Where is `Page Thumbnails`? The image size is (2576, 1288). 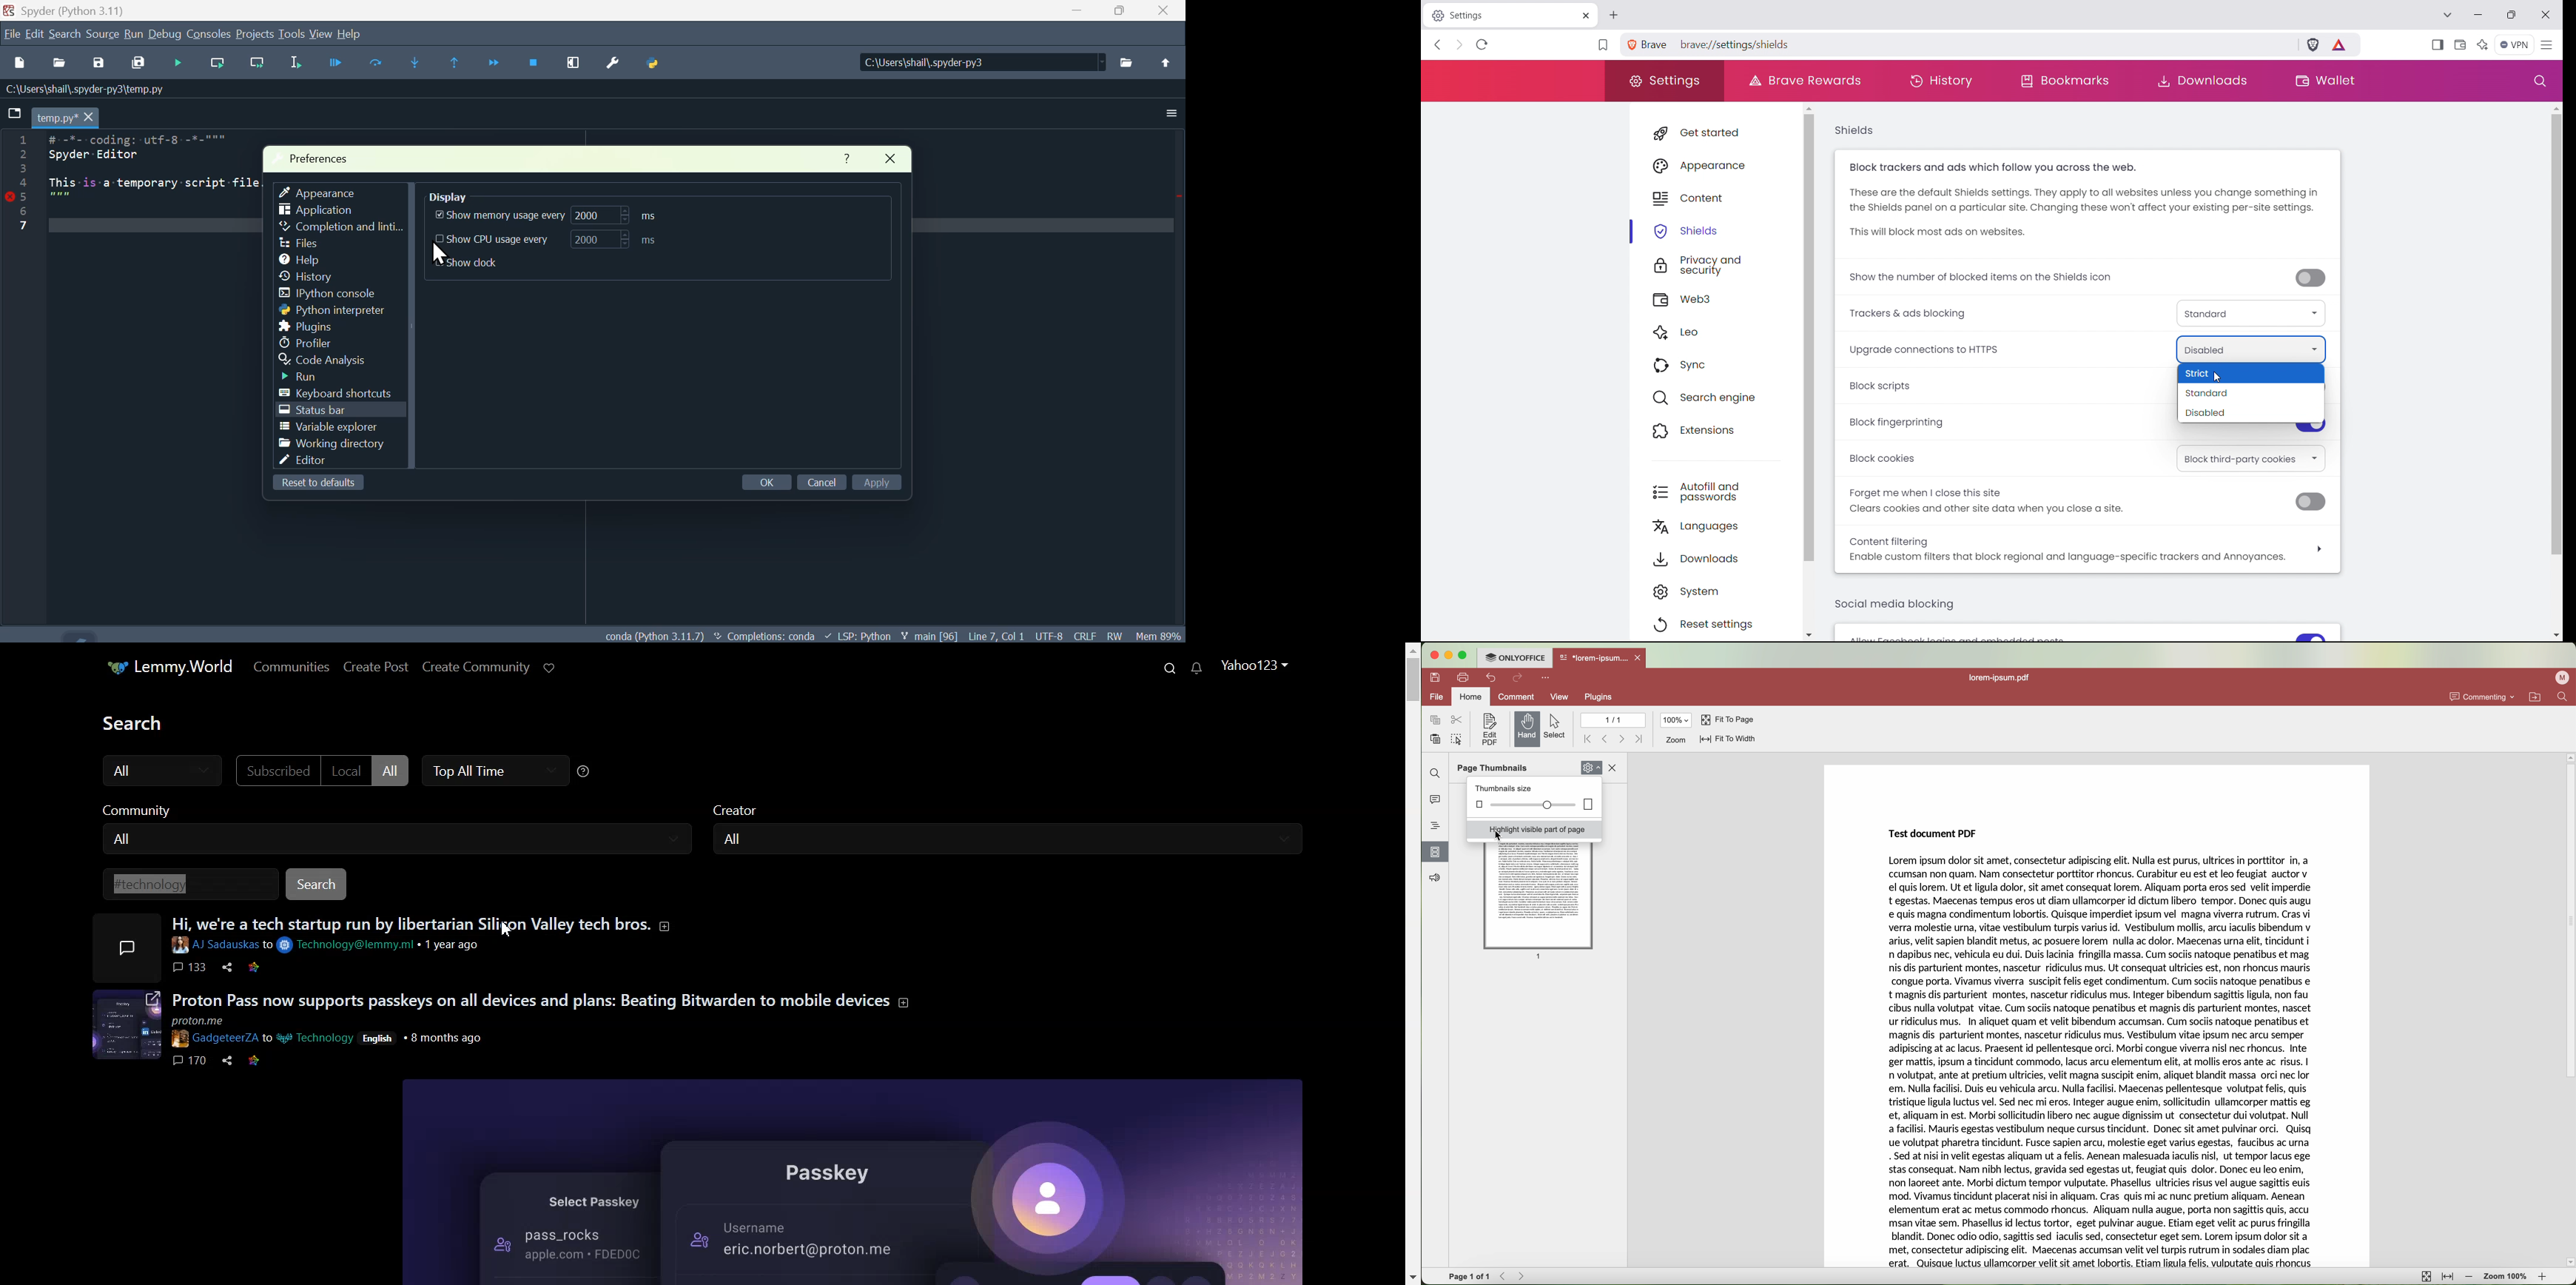
Page Thumbnails is located at coordinates (1495, 768).